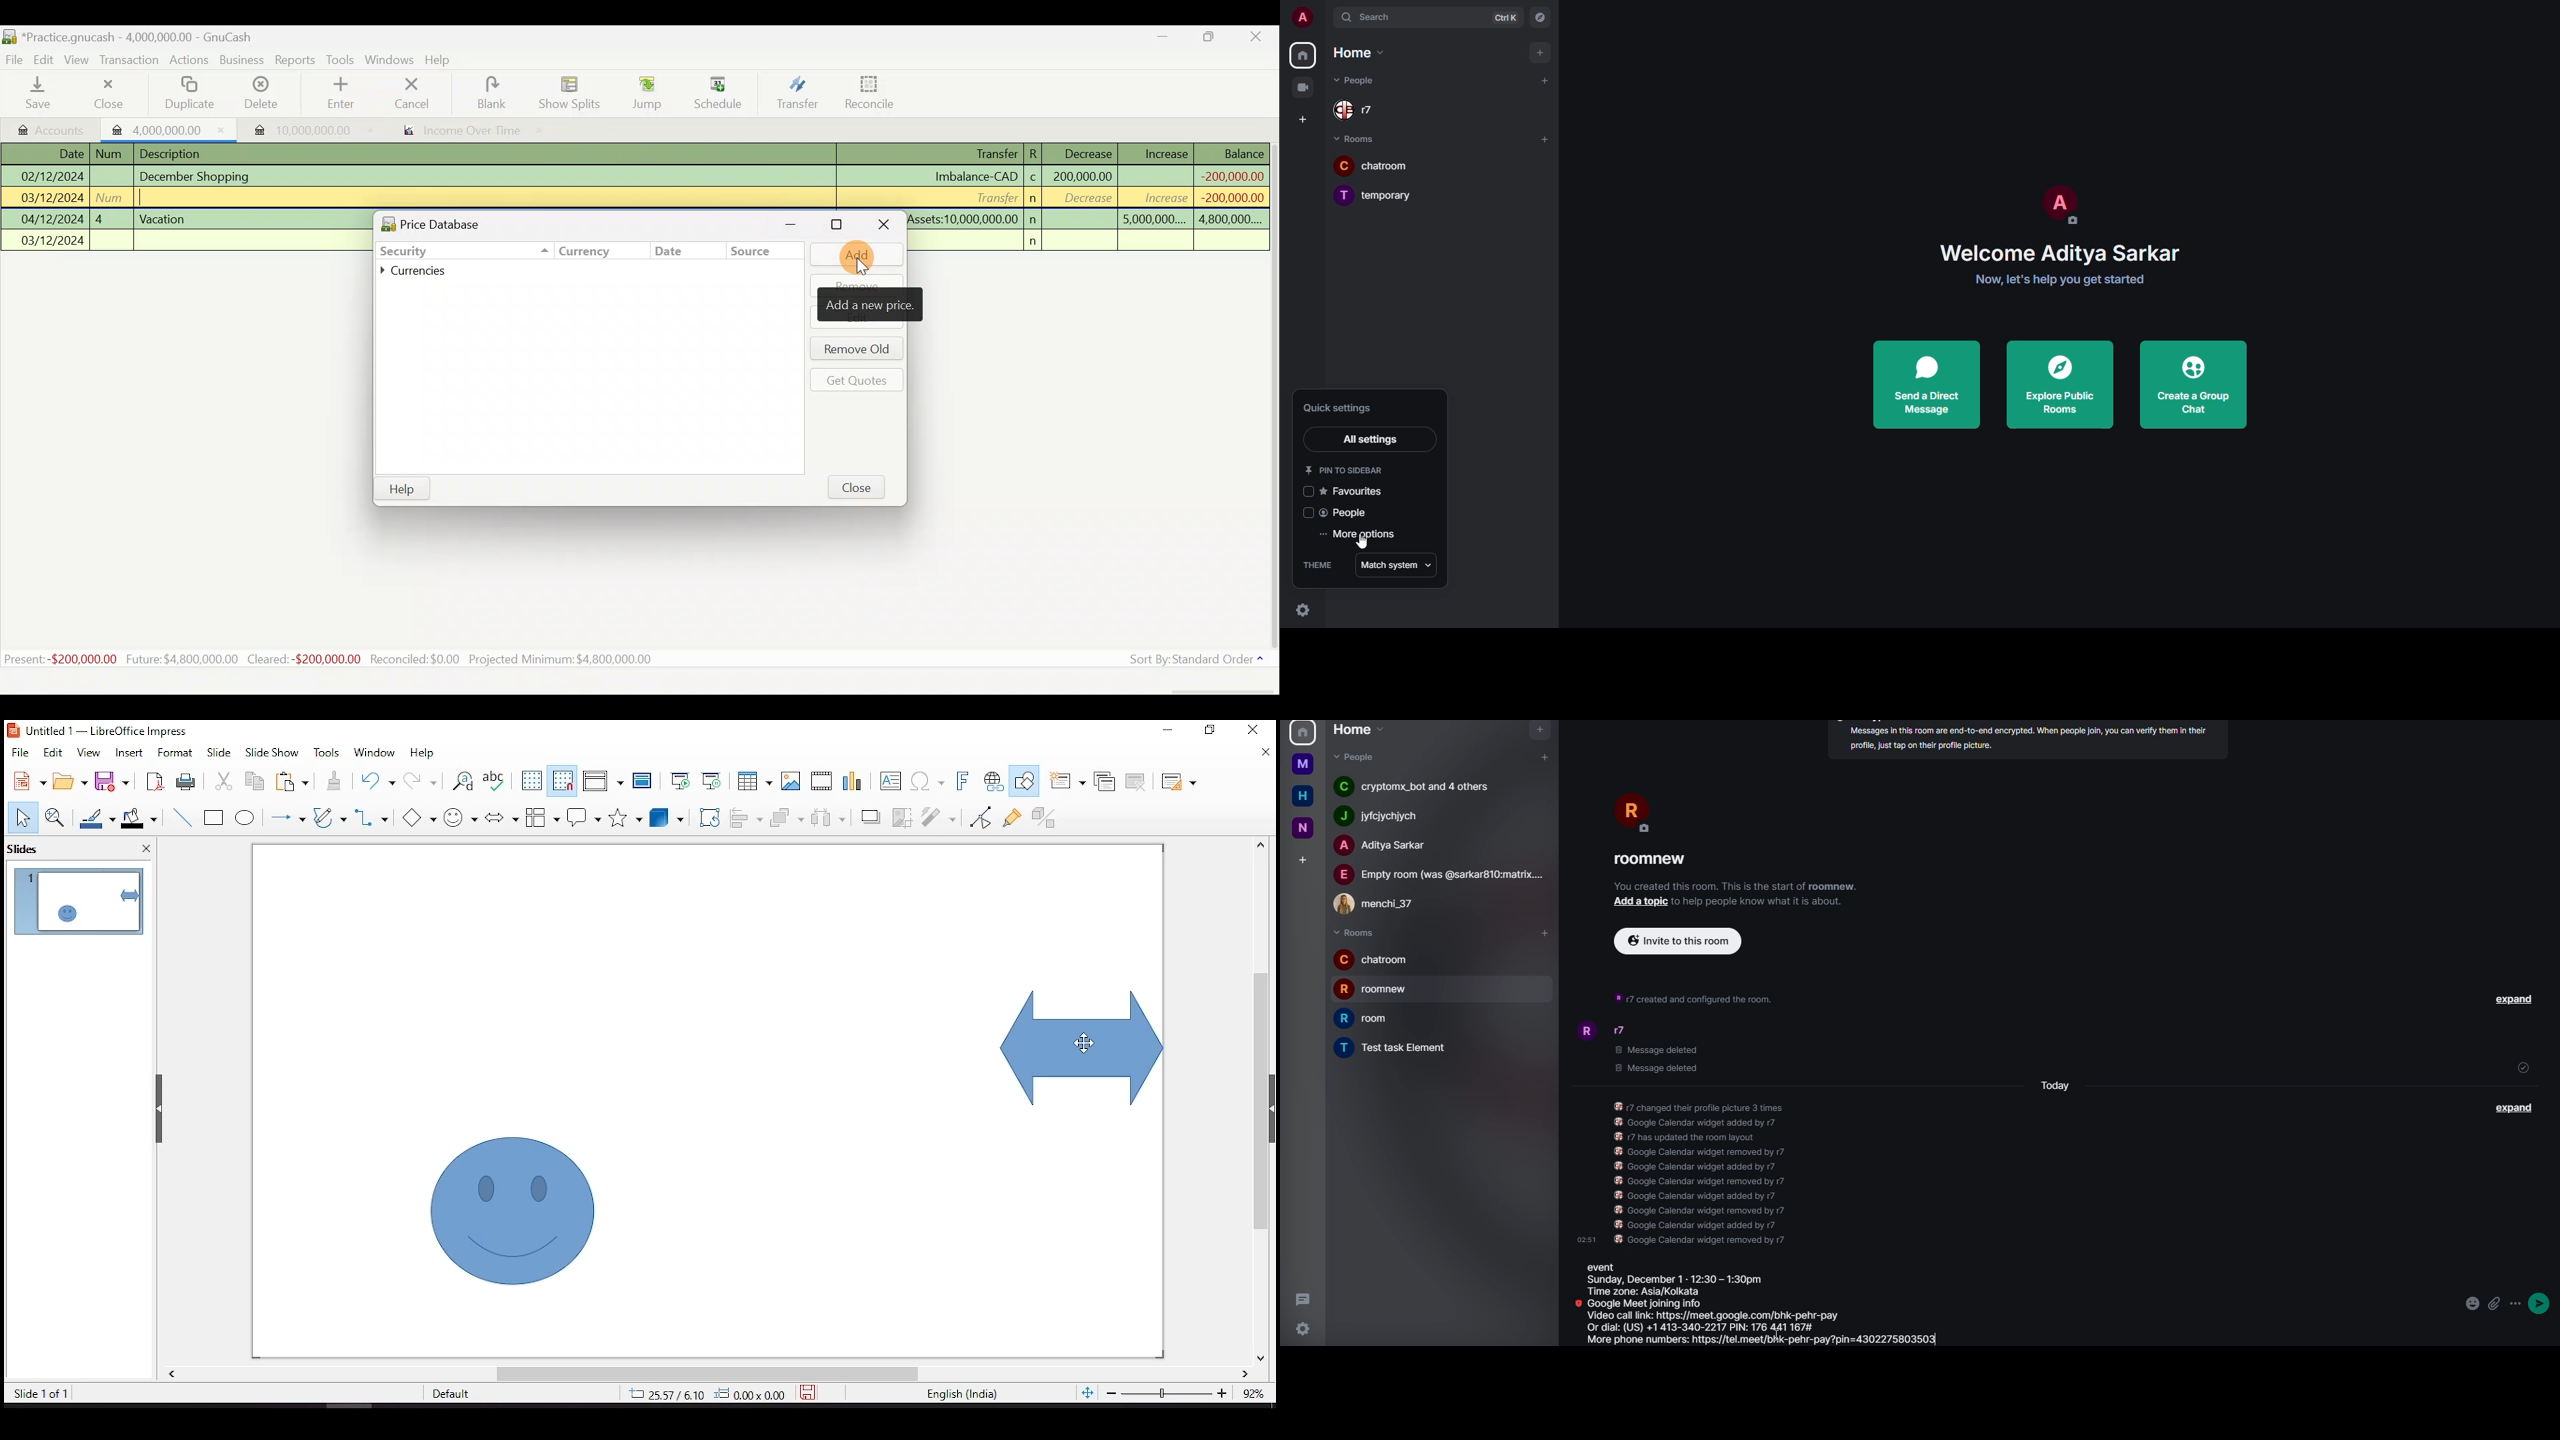 This screenshot has width=2576, height=1456. Describe the element at coordinates (718, 93) in the screenshot. I see `Schedule` at that location.